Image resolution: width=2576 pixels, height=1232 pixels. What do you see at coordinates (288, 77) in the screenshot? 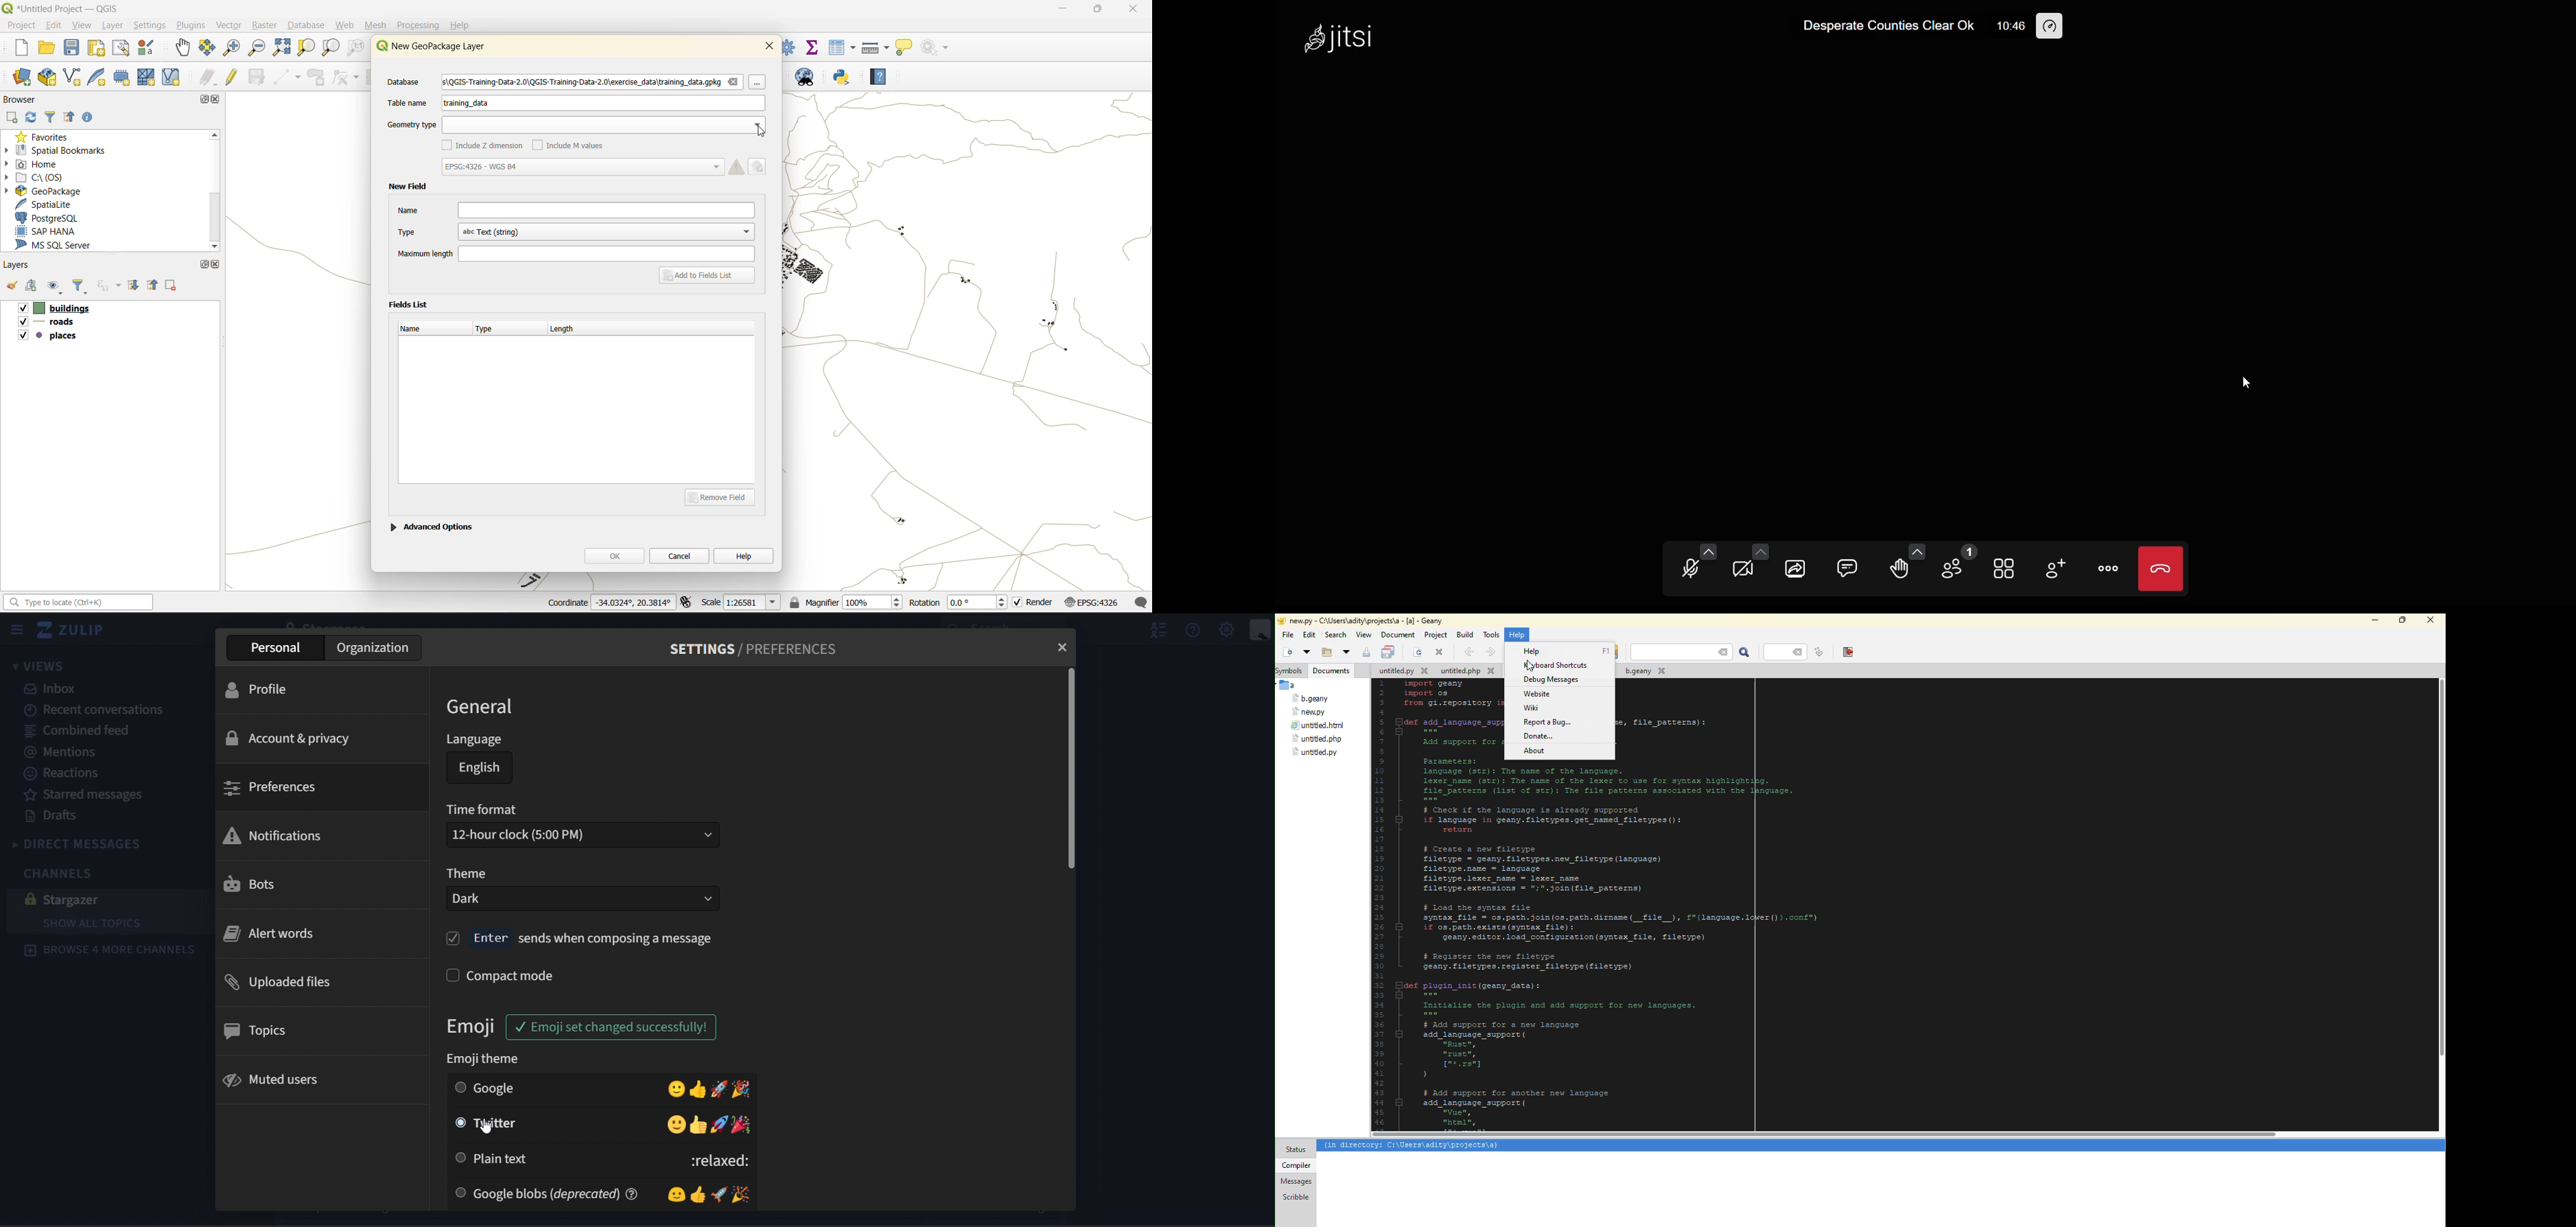
I see `digitize` at bounding box center [288, 77].